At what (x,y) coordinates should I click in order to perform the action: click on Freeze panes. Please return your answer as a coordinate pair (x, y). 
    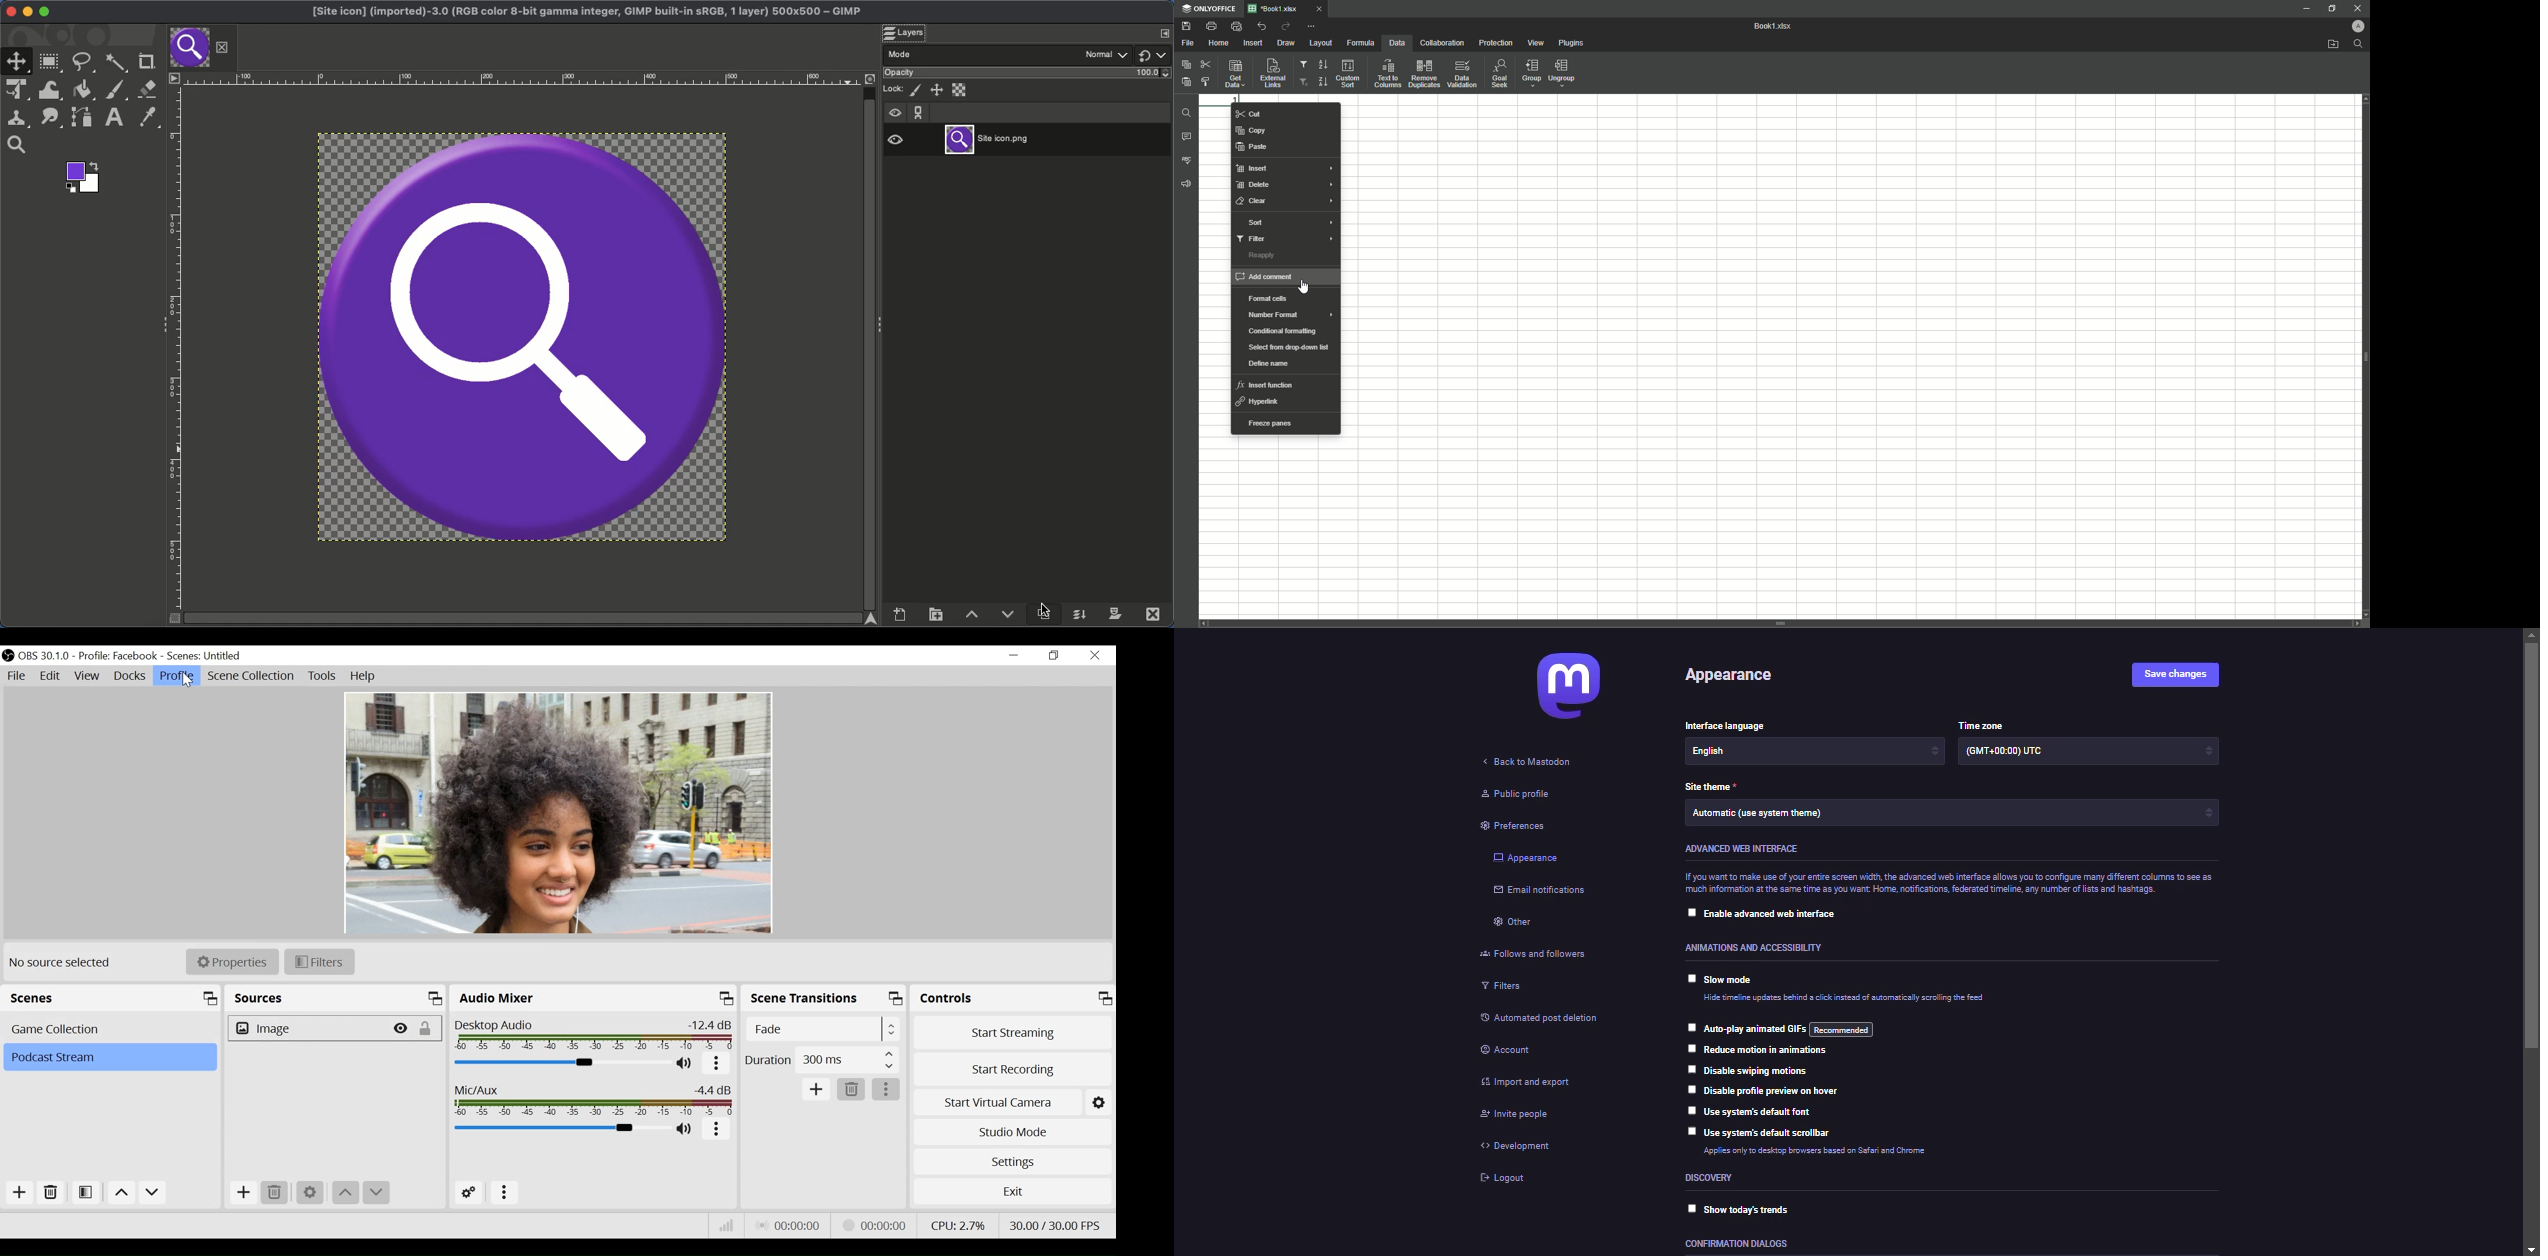
    Looking at the image, I should click on (1269, 423).